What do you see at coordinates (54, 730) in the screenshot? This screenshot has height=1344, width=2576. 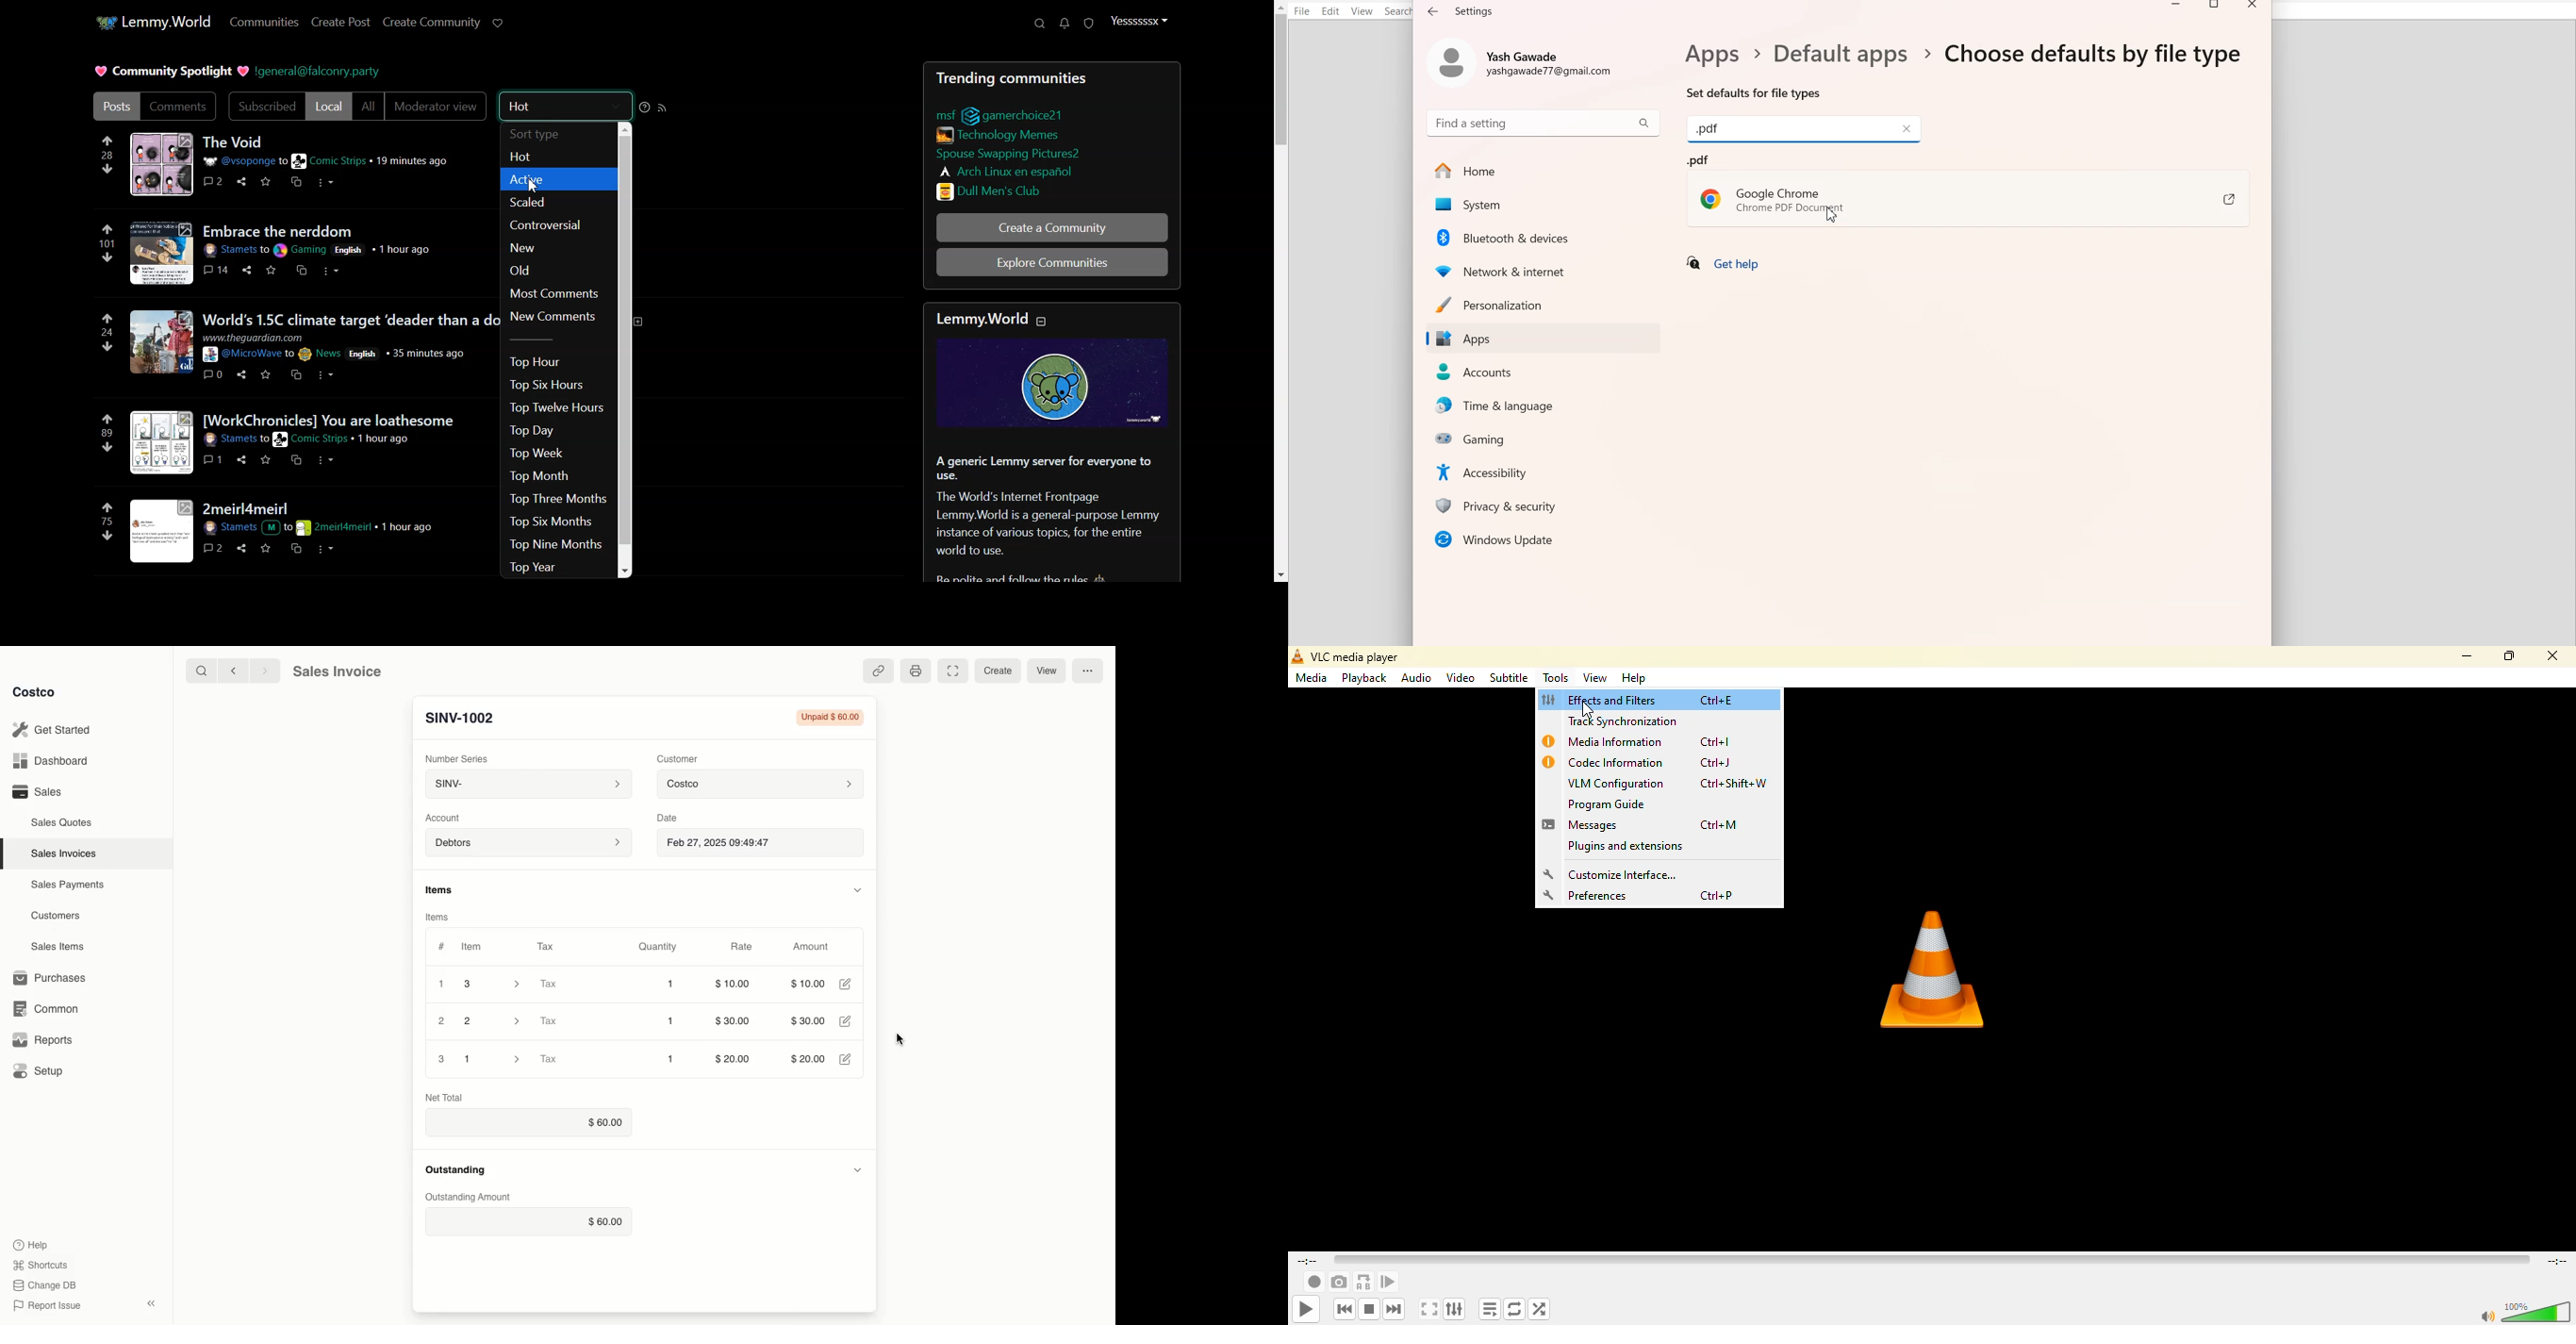 I see `Get Started` at bounding box center [54, 730].